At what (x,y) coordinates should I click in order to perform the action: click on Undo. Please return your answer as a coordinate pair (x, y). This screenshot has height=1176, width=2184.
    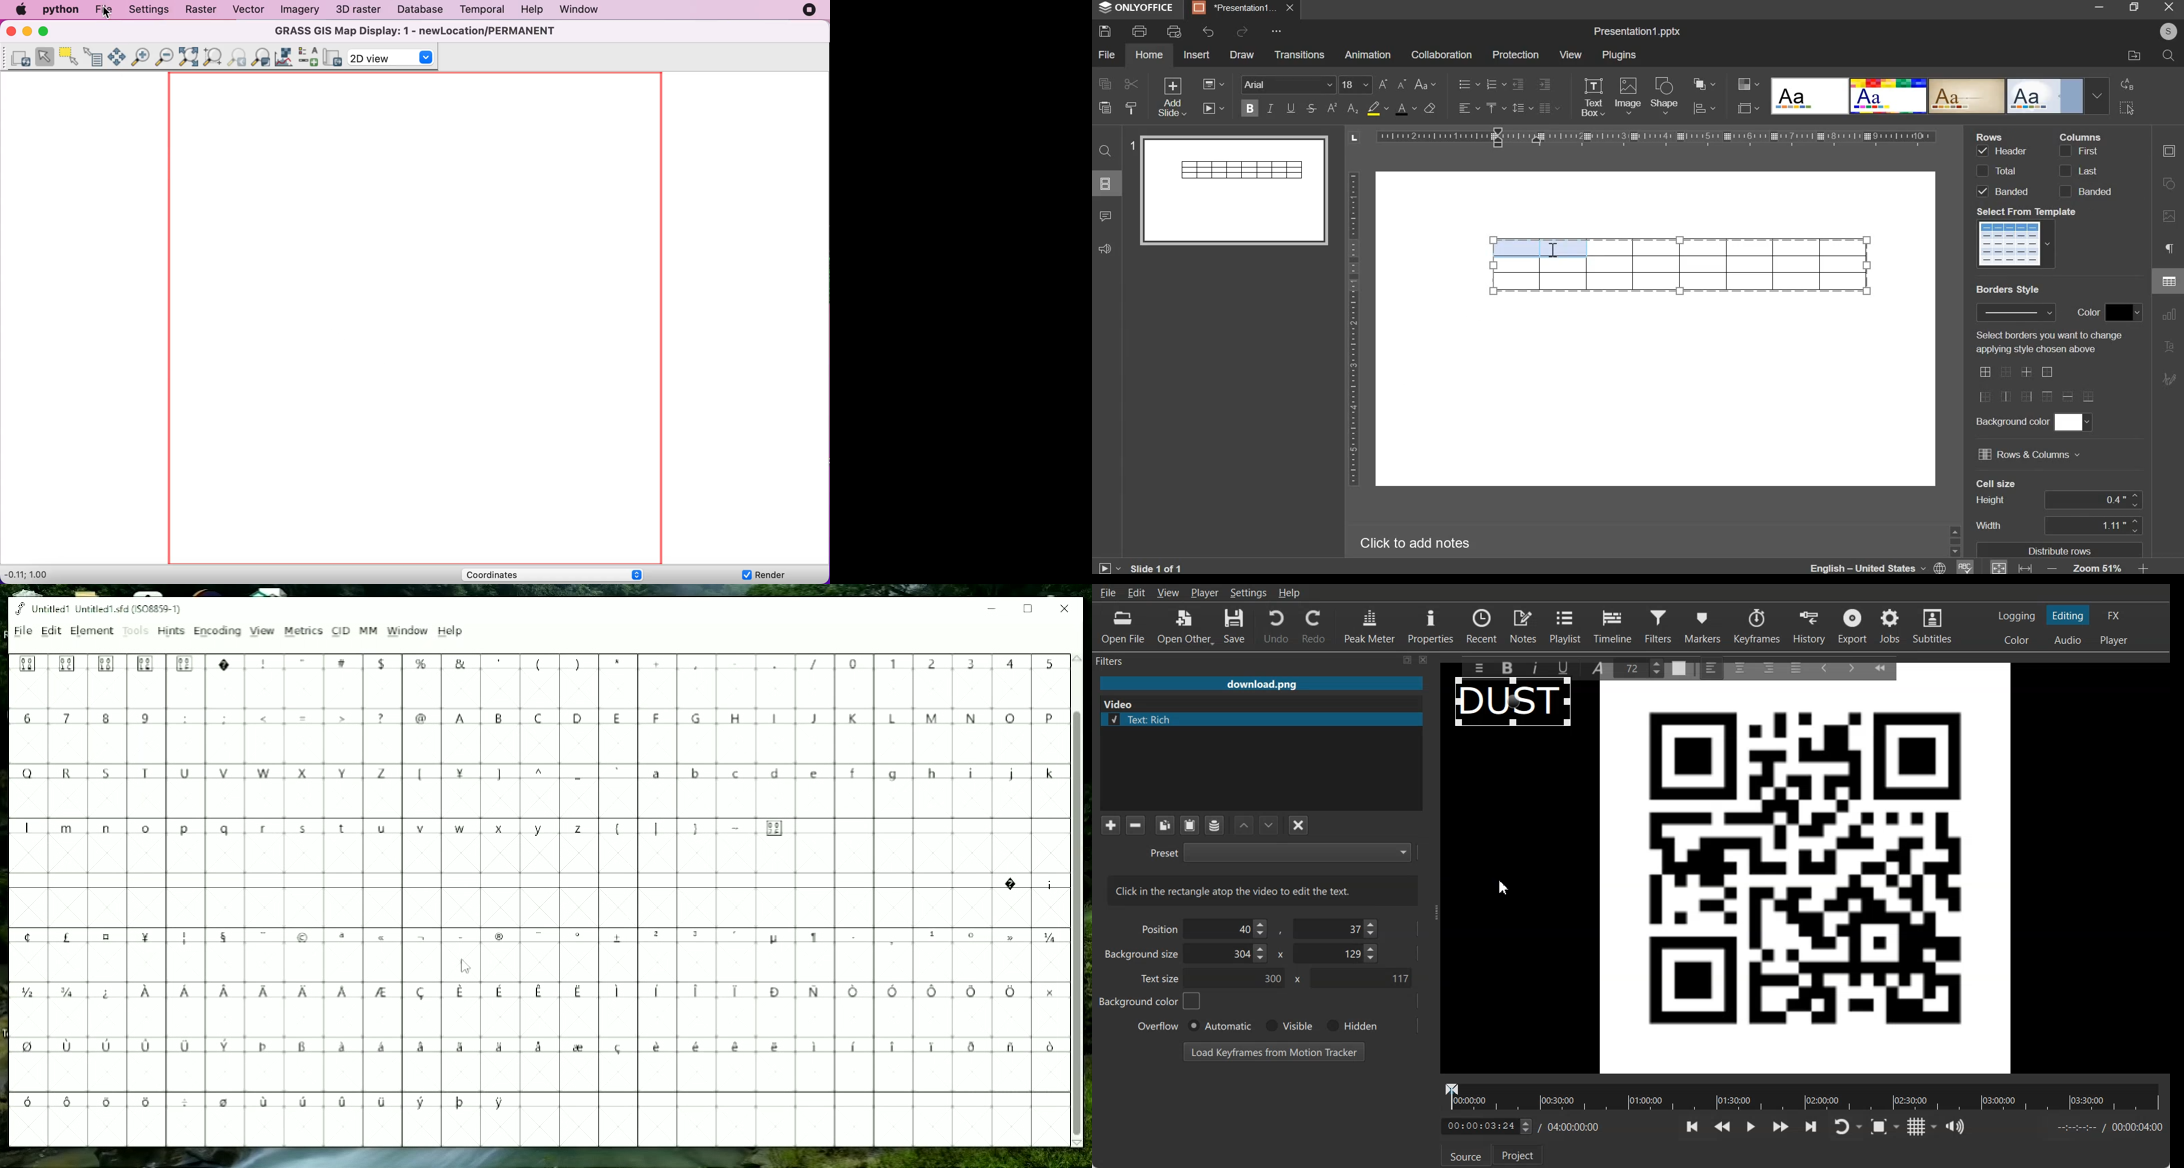
    Looking at the image, I should click on (1276, 625).